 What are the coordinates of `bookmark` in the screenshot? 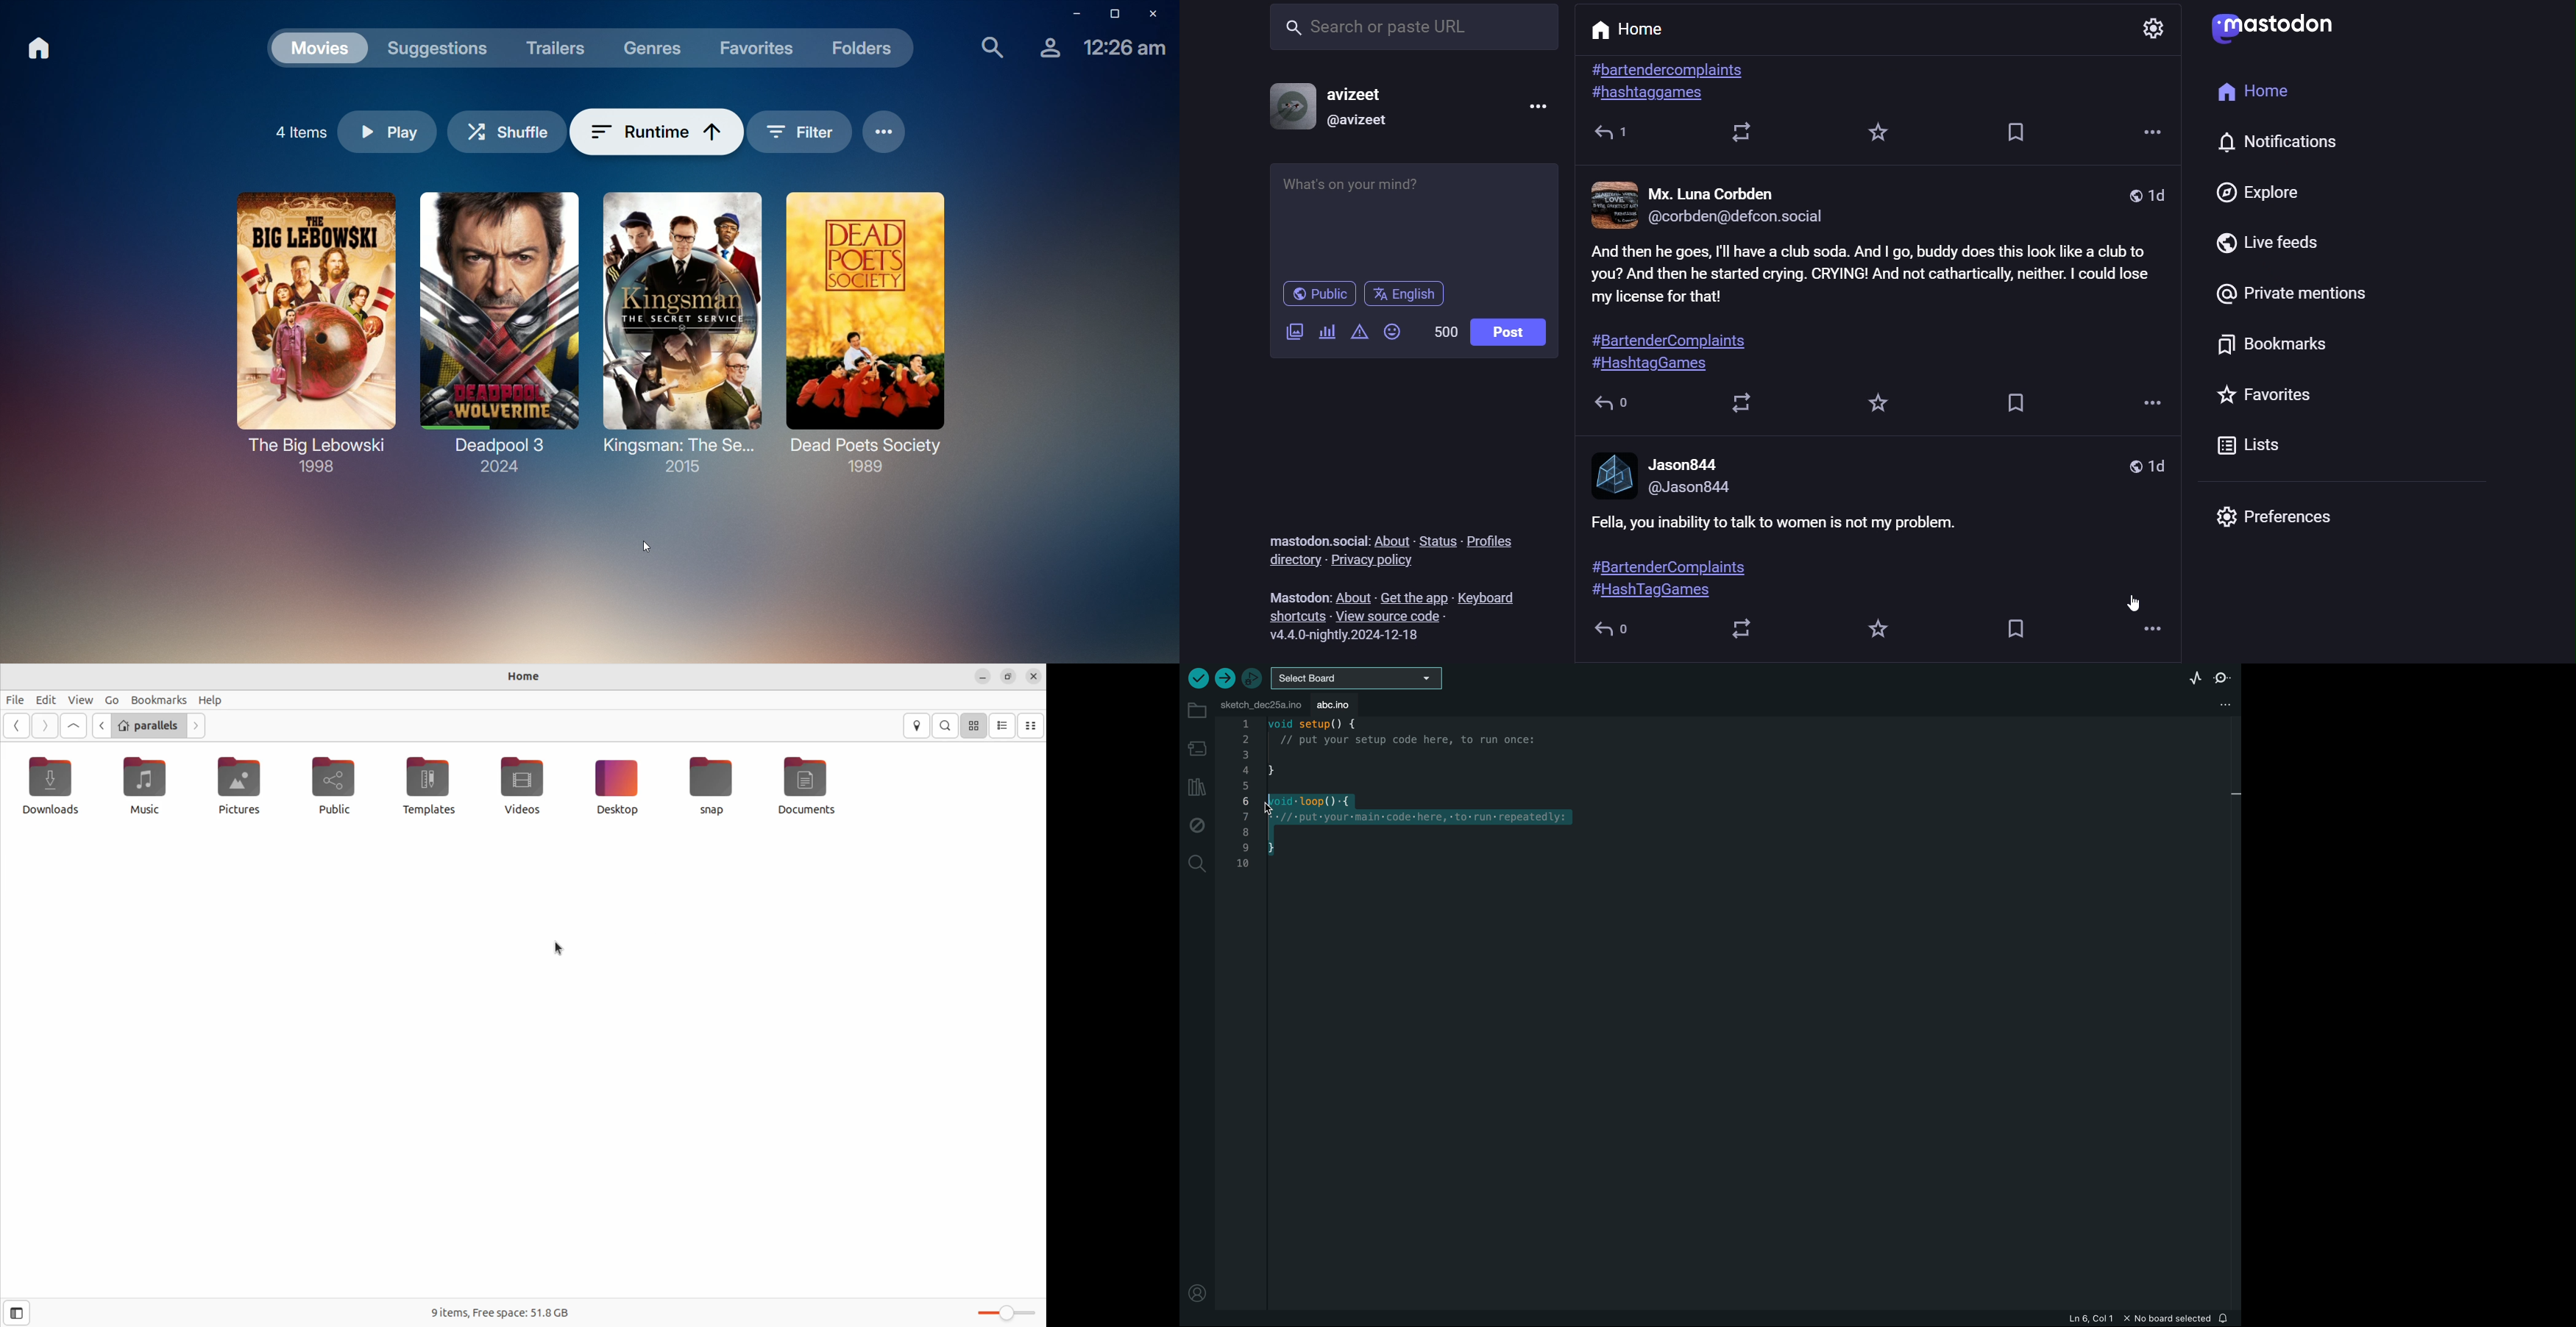 It's located at (2018, 631).